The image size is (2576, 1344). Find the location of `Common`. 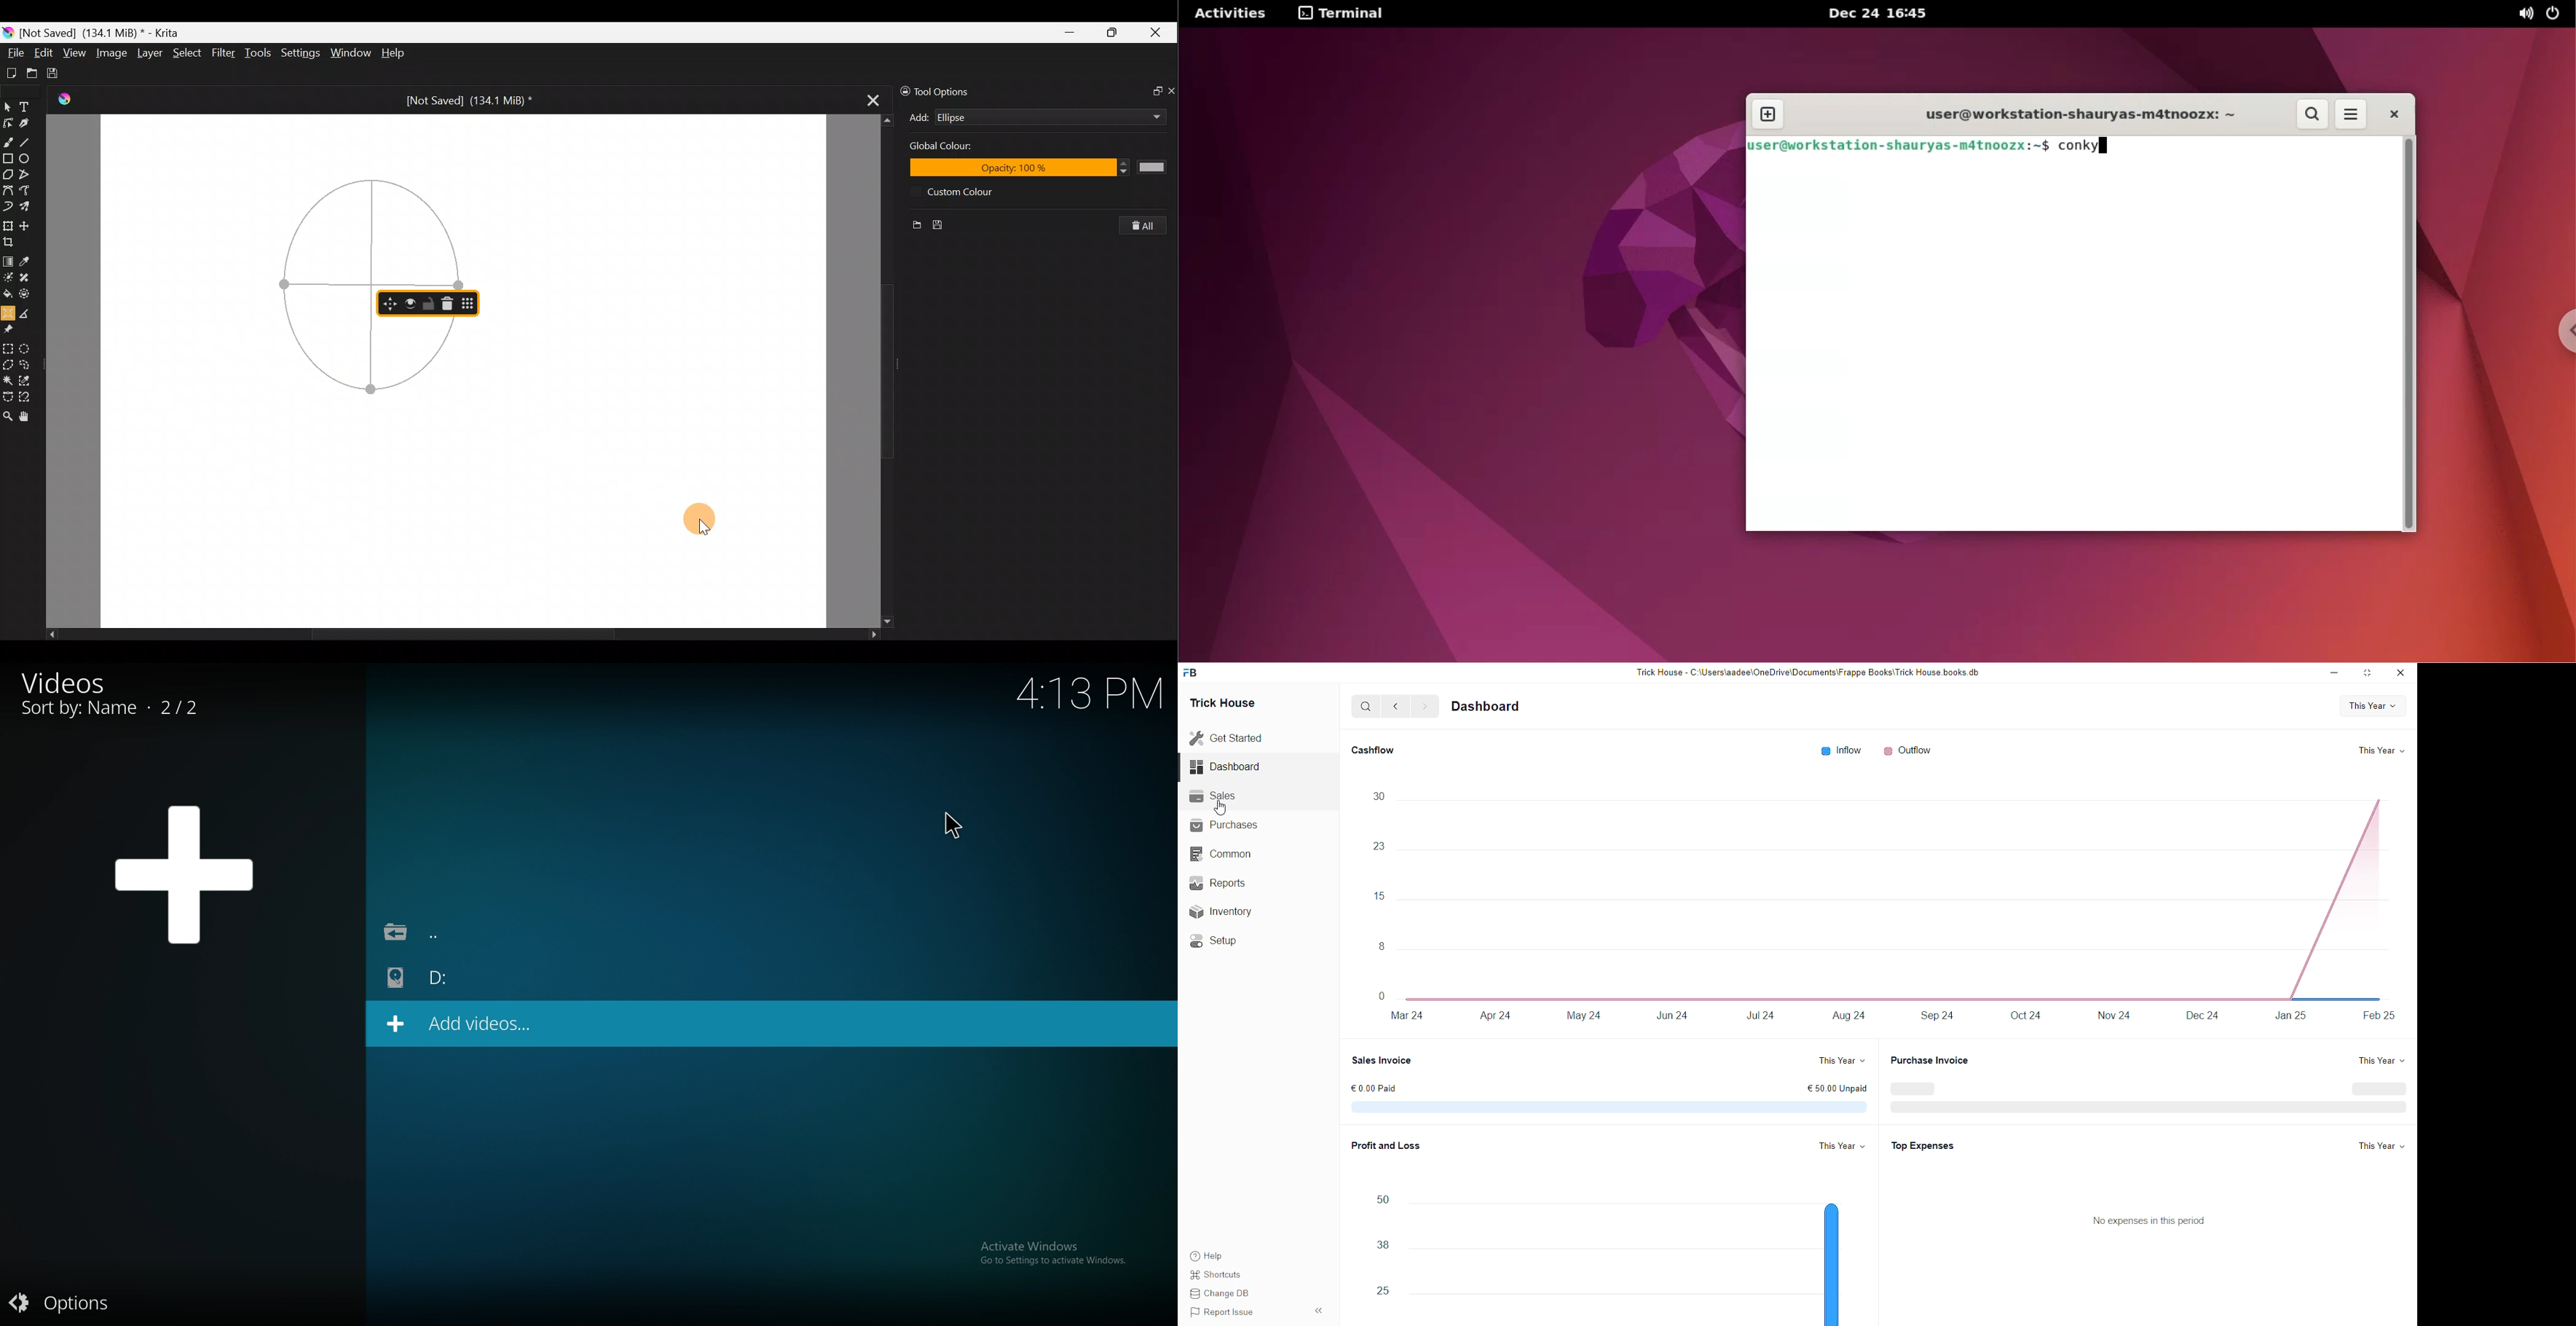

Common is located at coordinates (1222, 853).